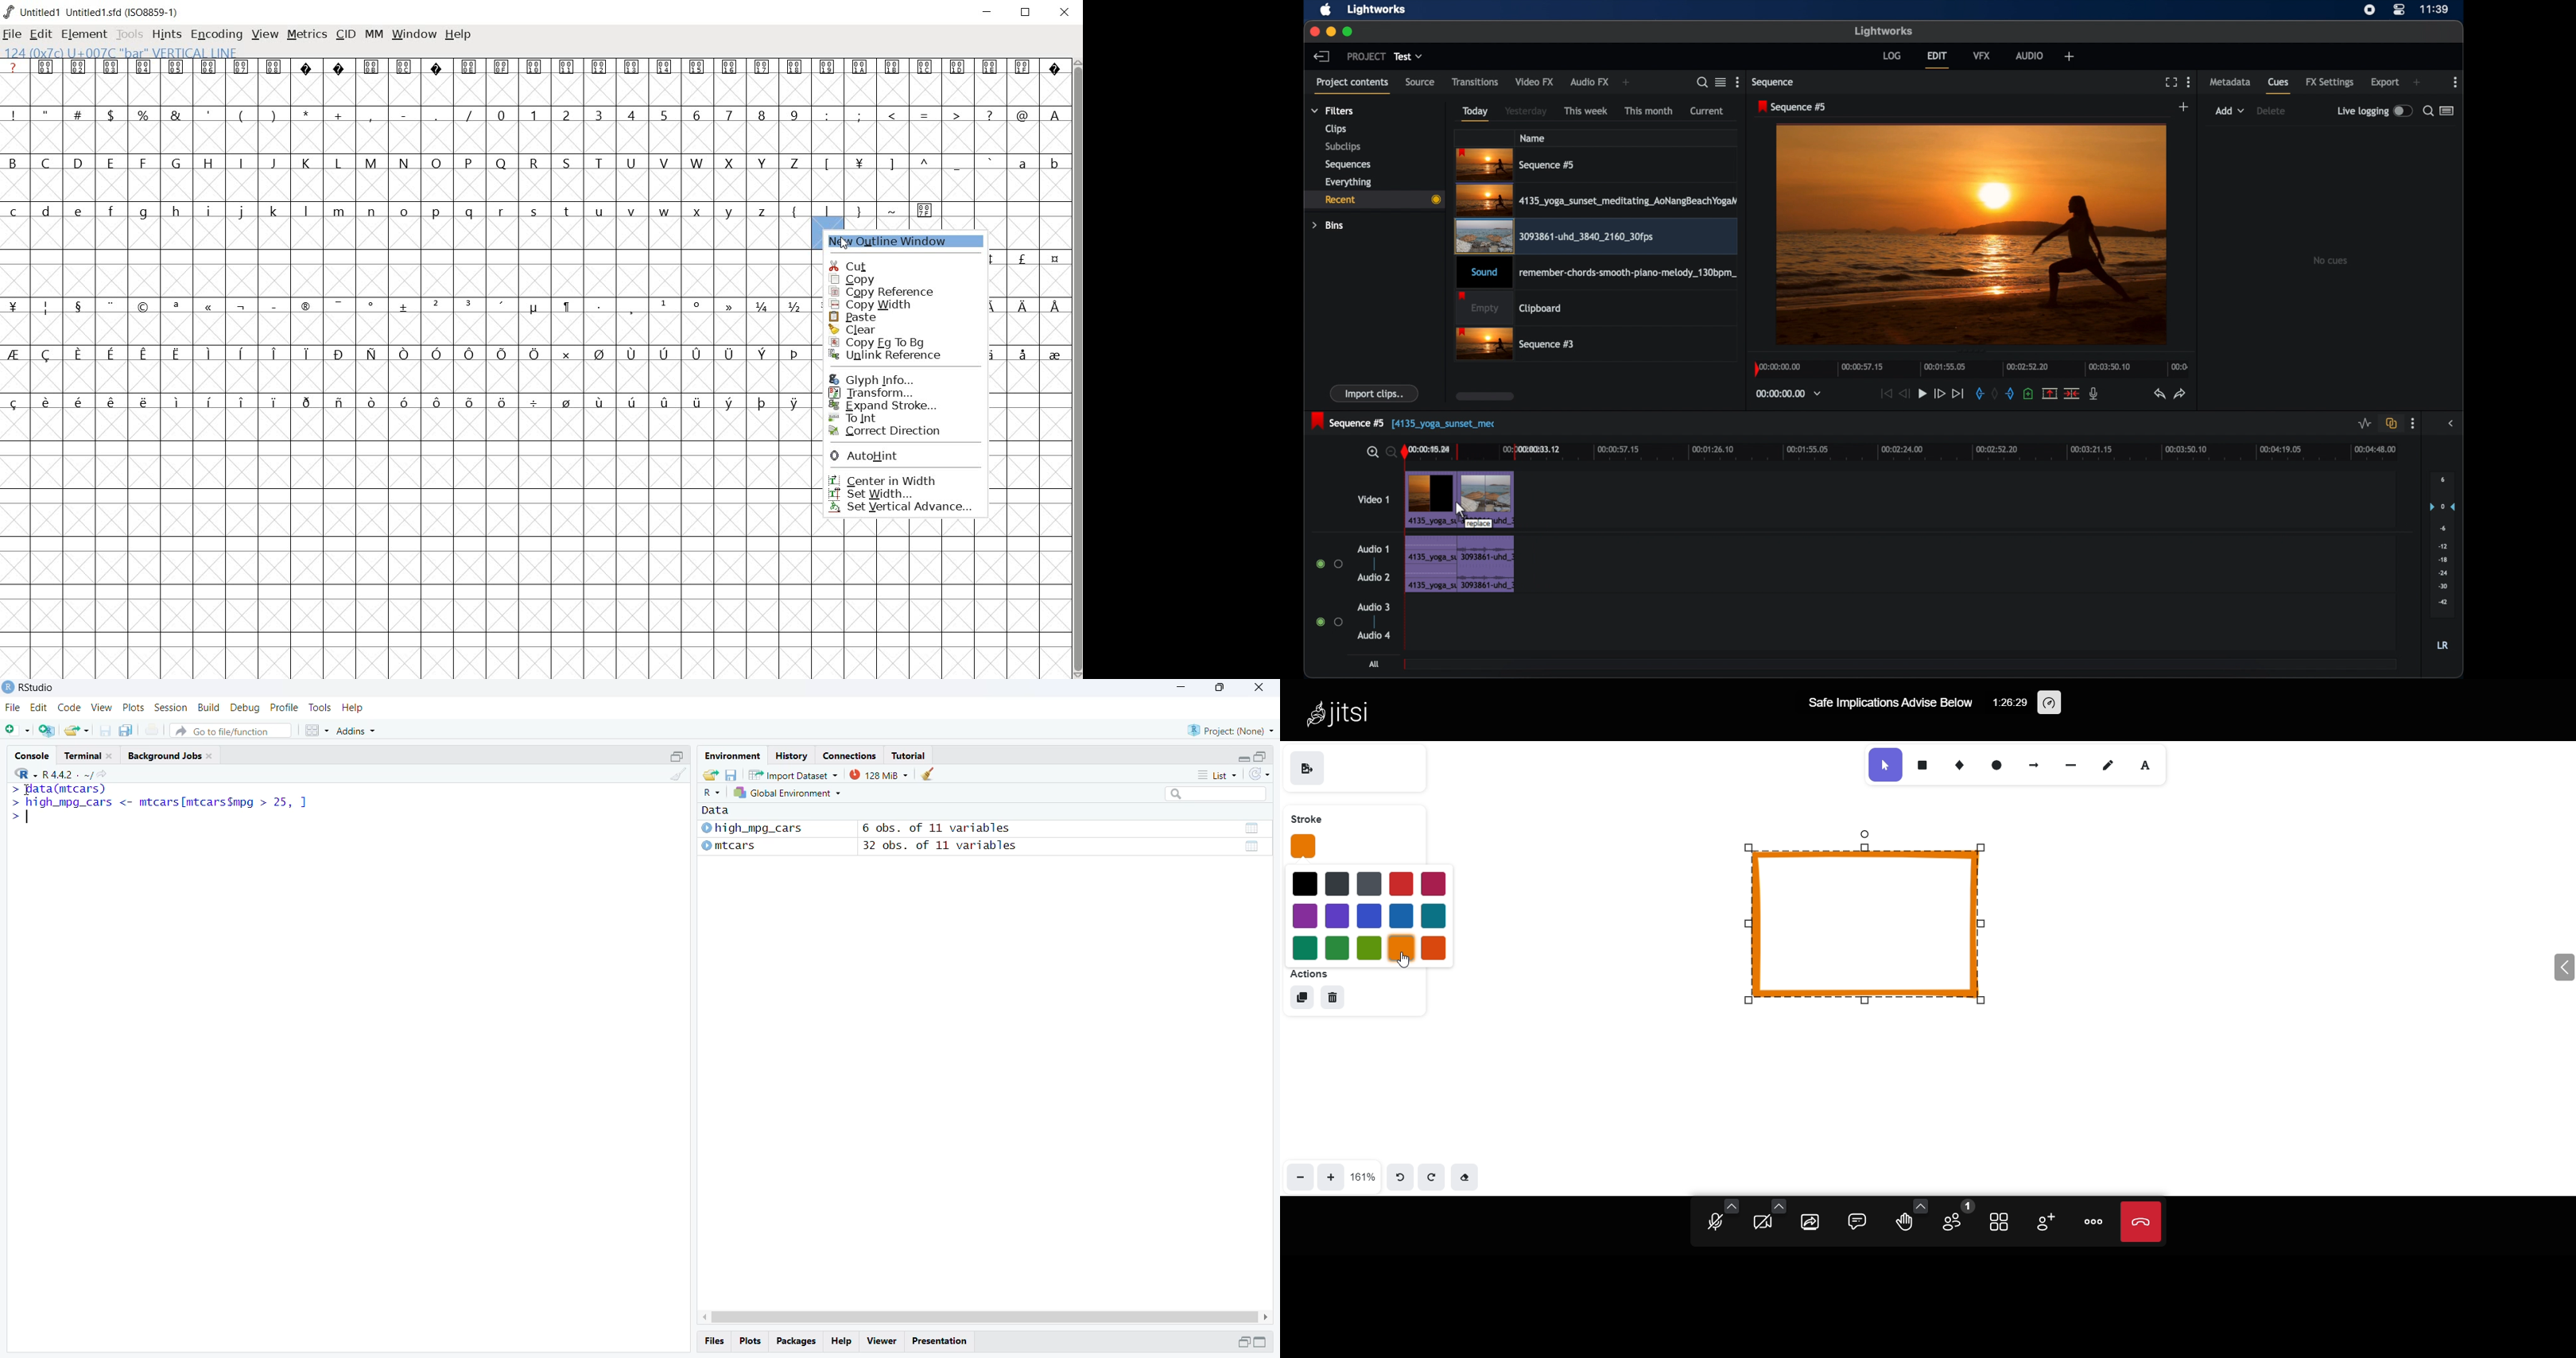 The height and width of the screenshot is (1372, 2576). Describe the element at coordinates (2449, 110) in the screenshot. I see `toggle list or logger view` at that location.